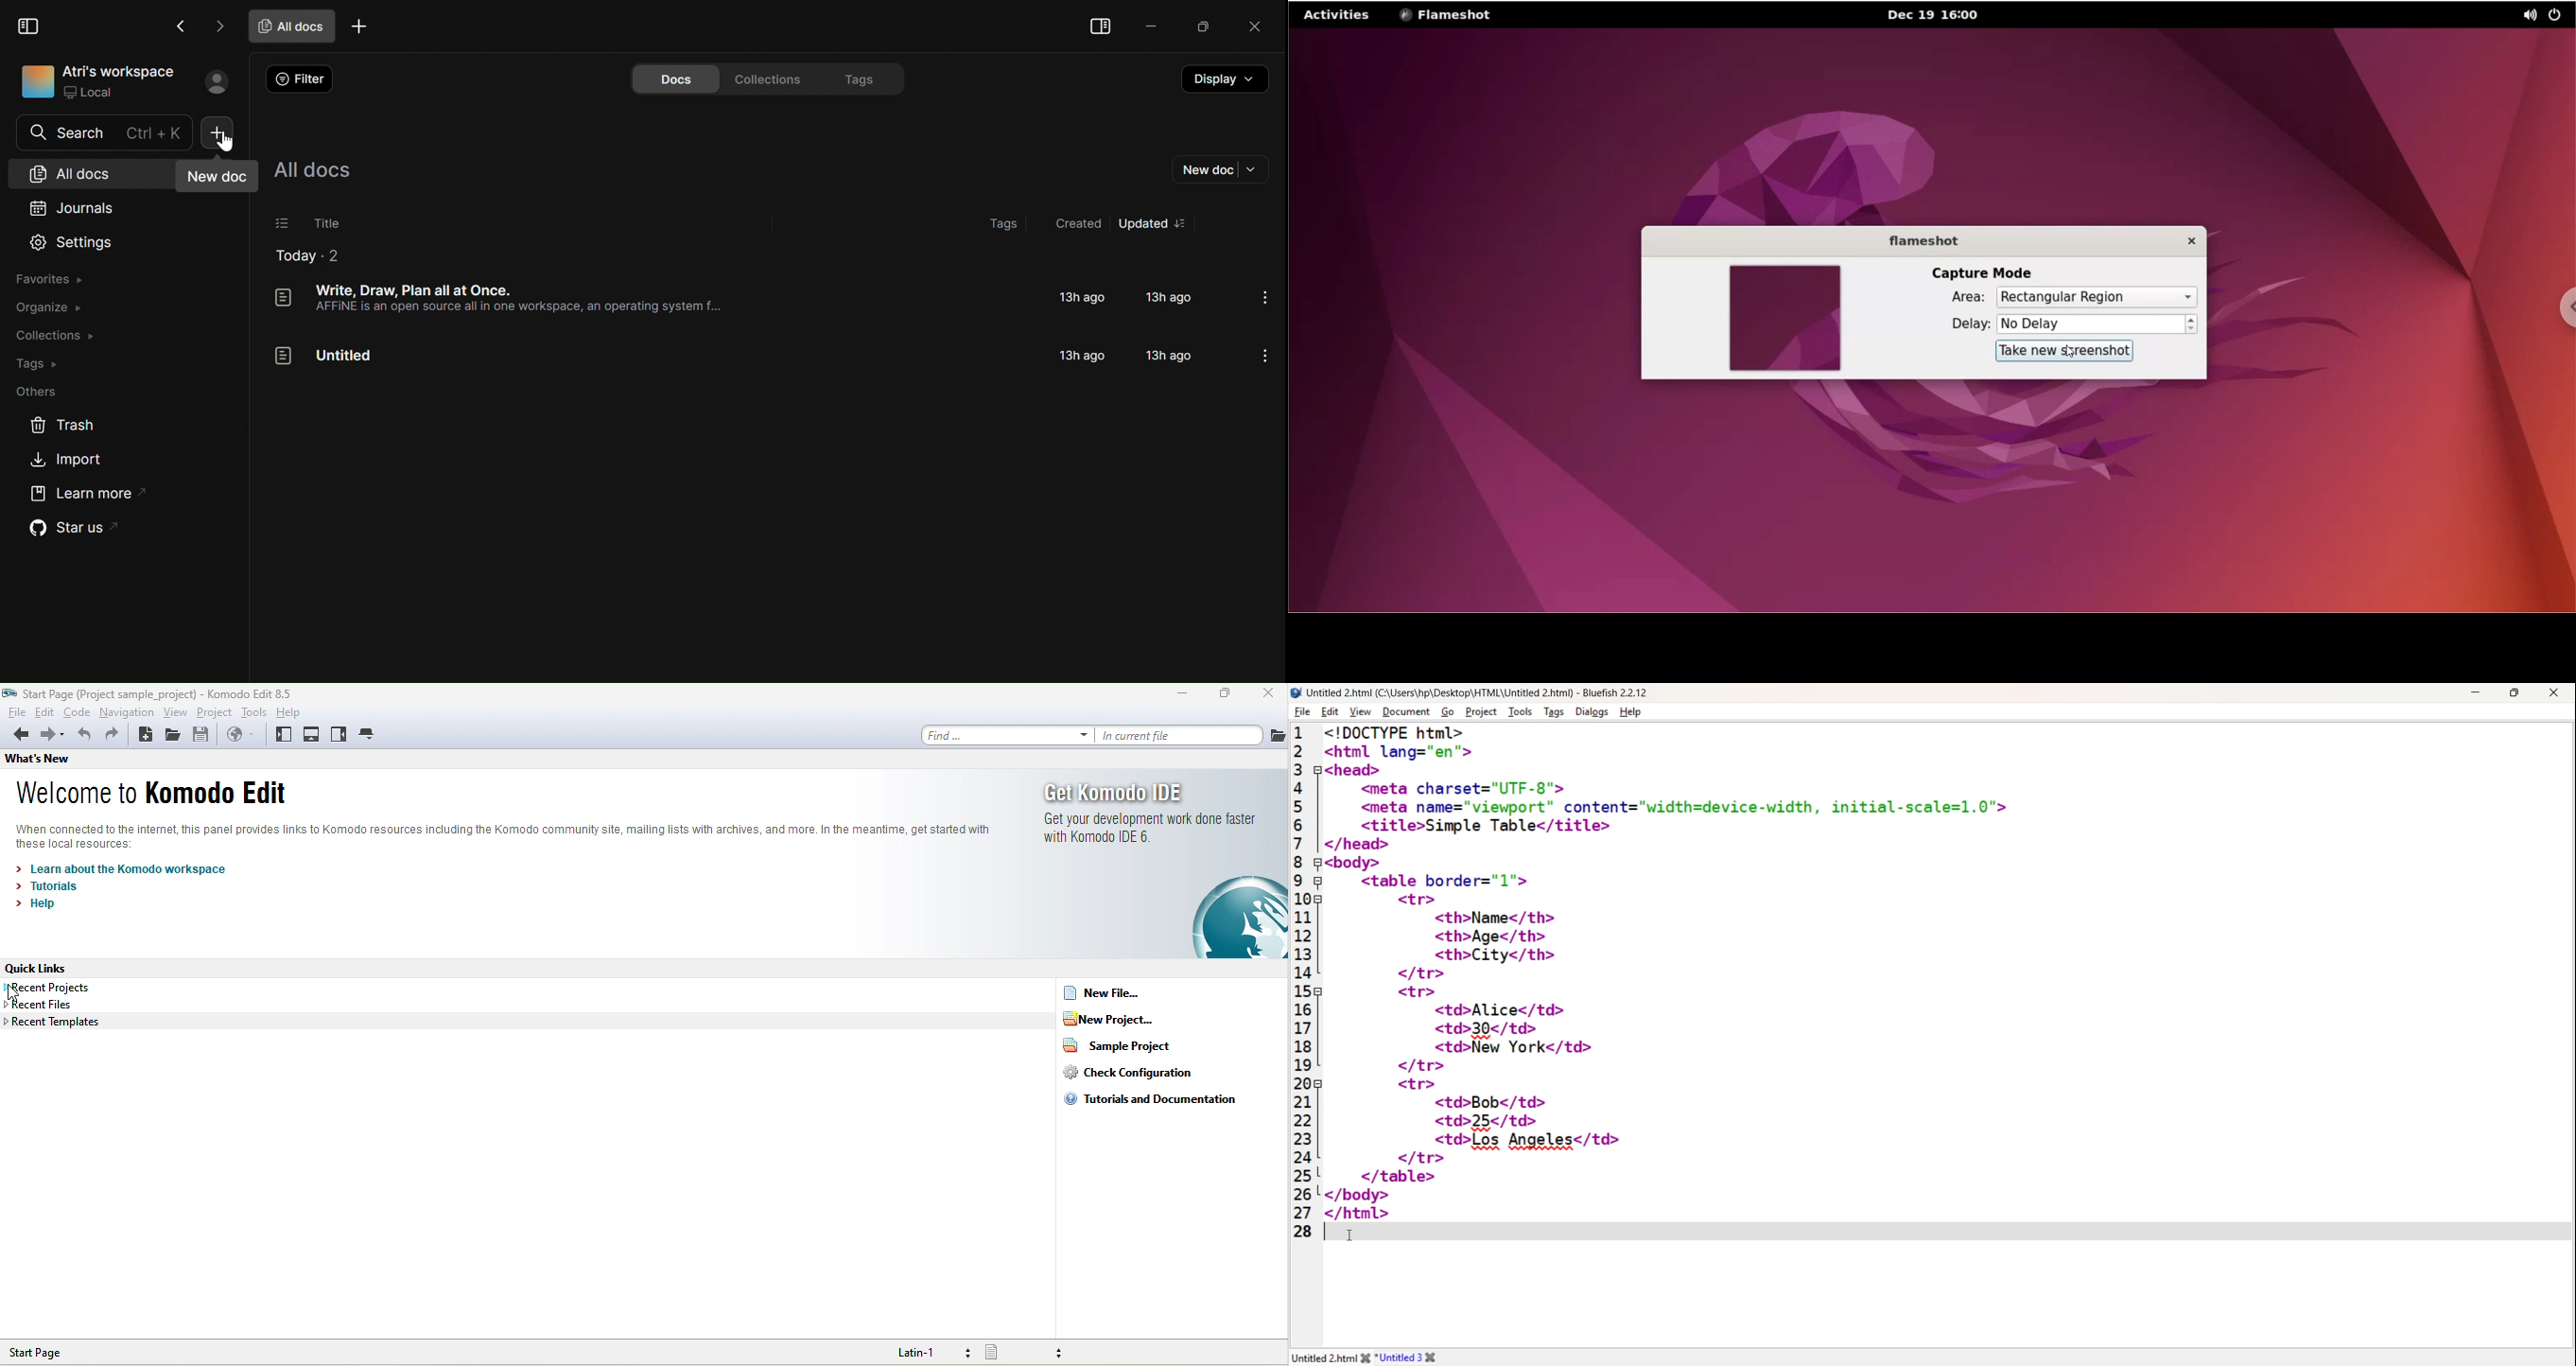  Describe the element at coordinates (104, 133) in the screenshot. I see `Search ` at that location.